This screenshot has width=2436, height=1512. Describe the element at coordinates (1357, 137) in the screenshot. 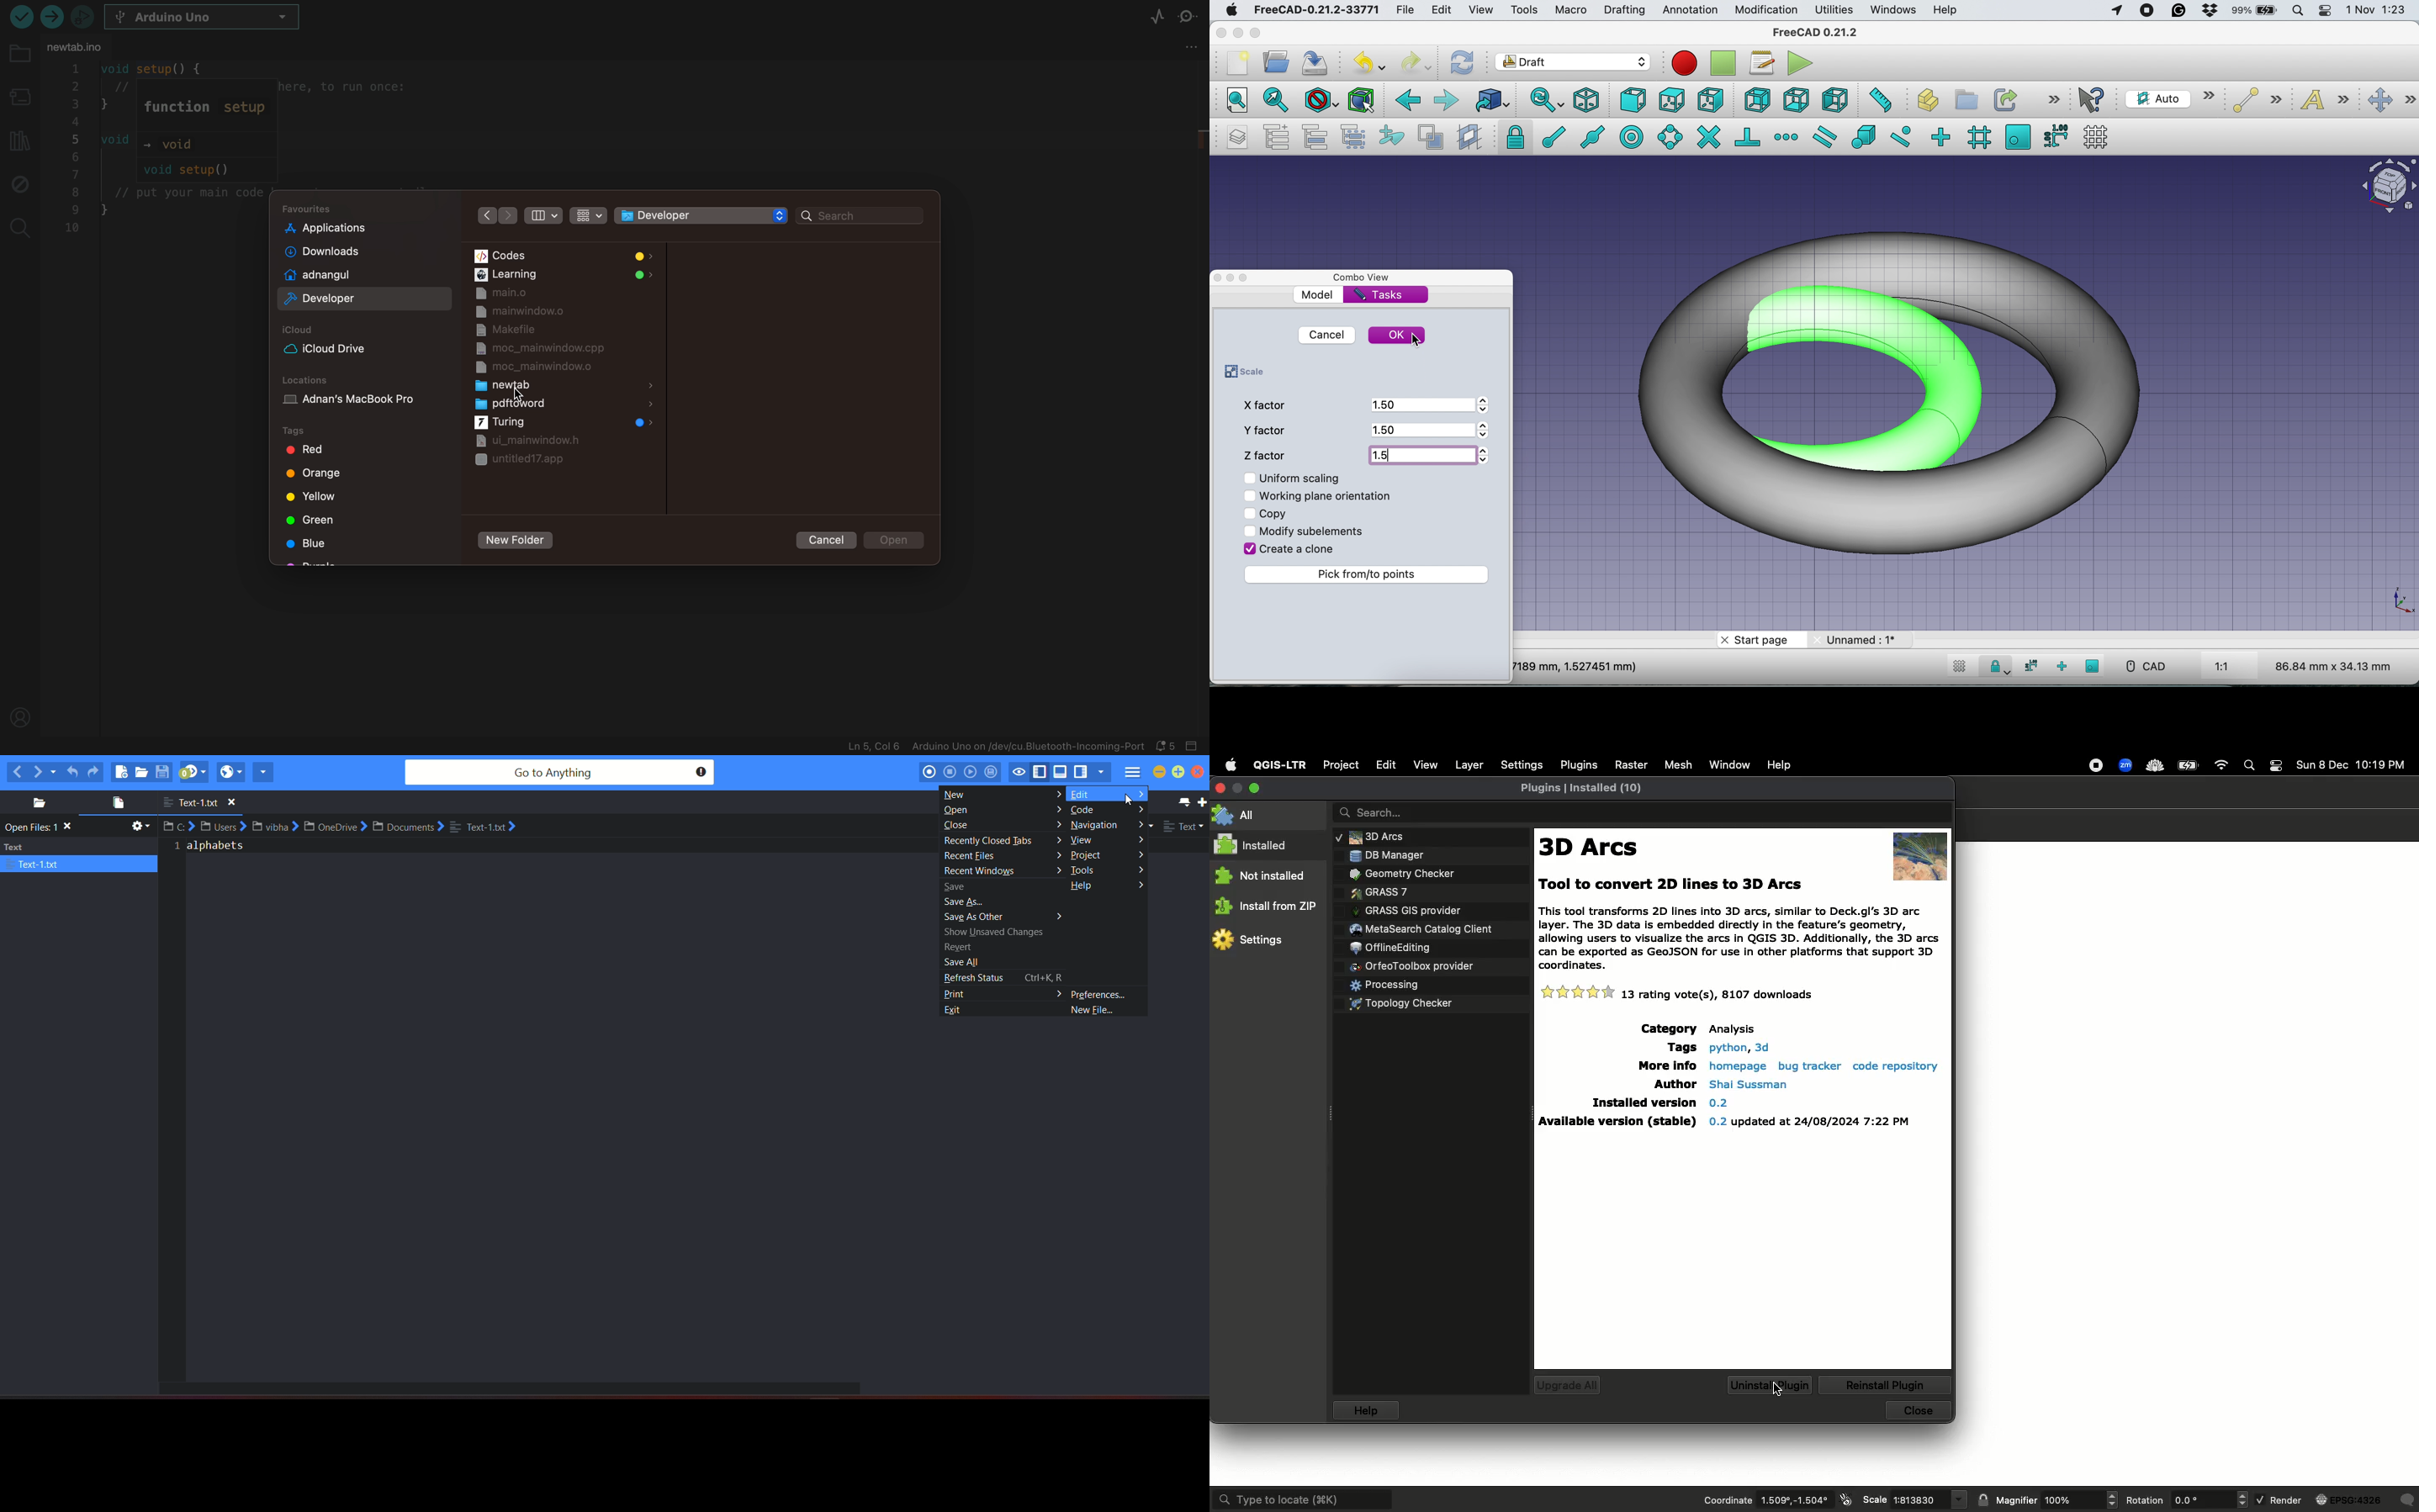

I see `select group` at that location.